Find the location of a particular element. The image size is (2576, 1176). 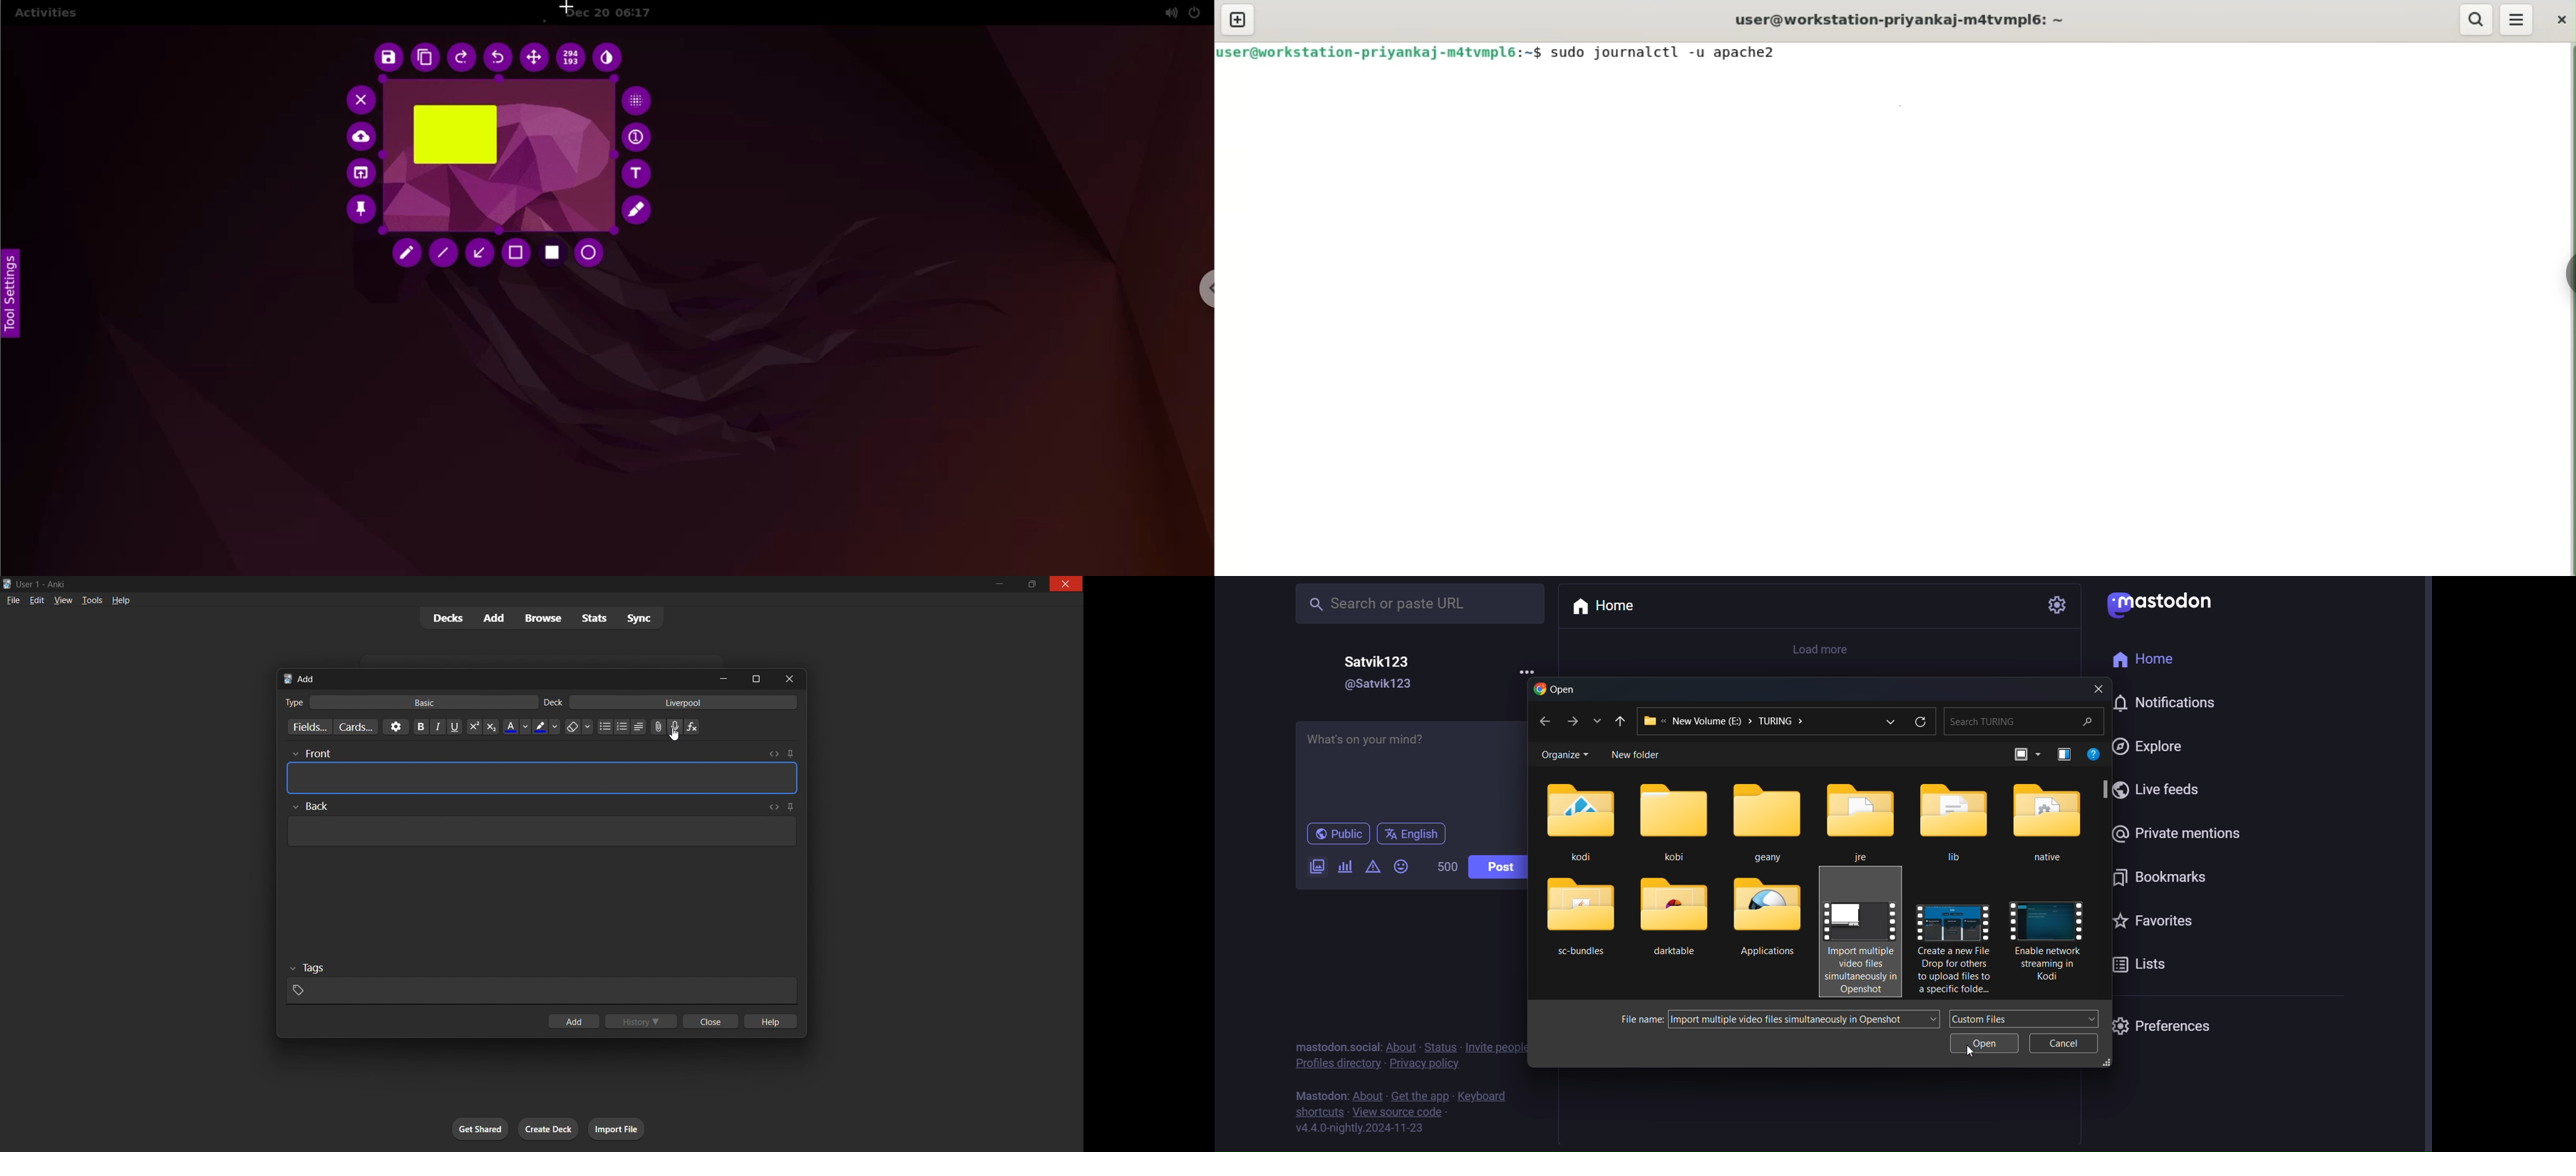

stats is located at coordinates (595, 619).